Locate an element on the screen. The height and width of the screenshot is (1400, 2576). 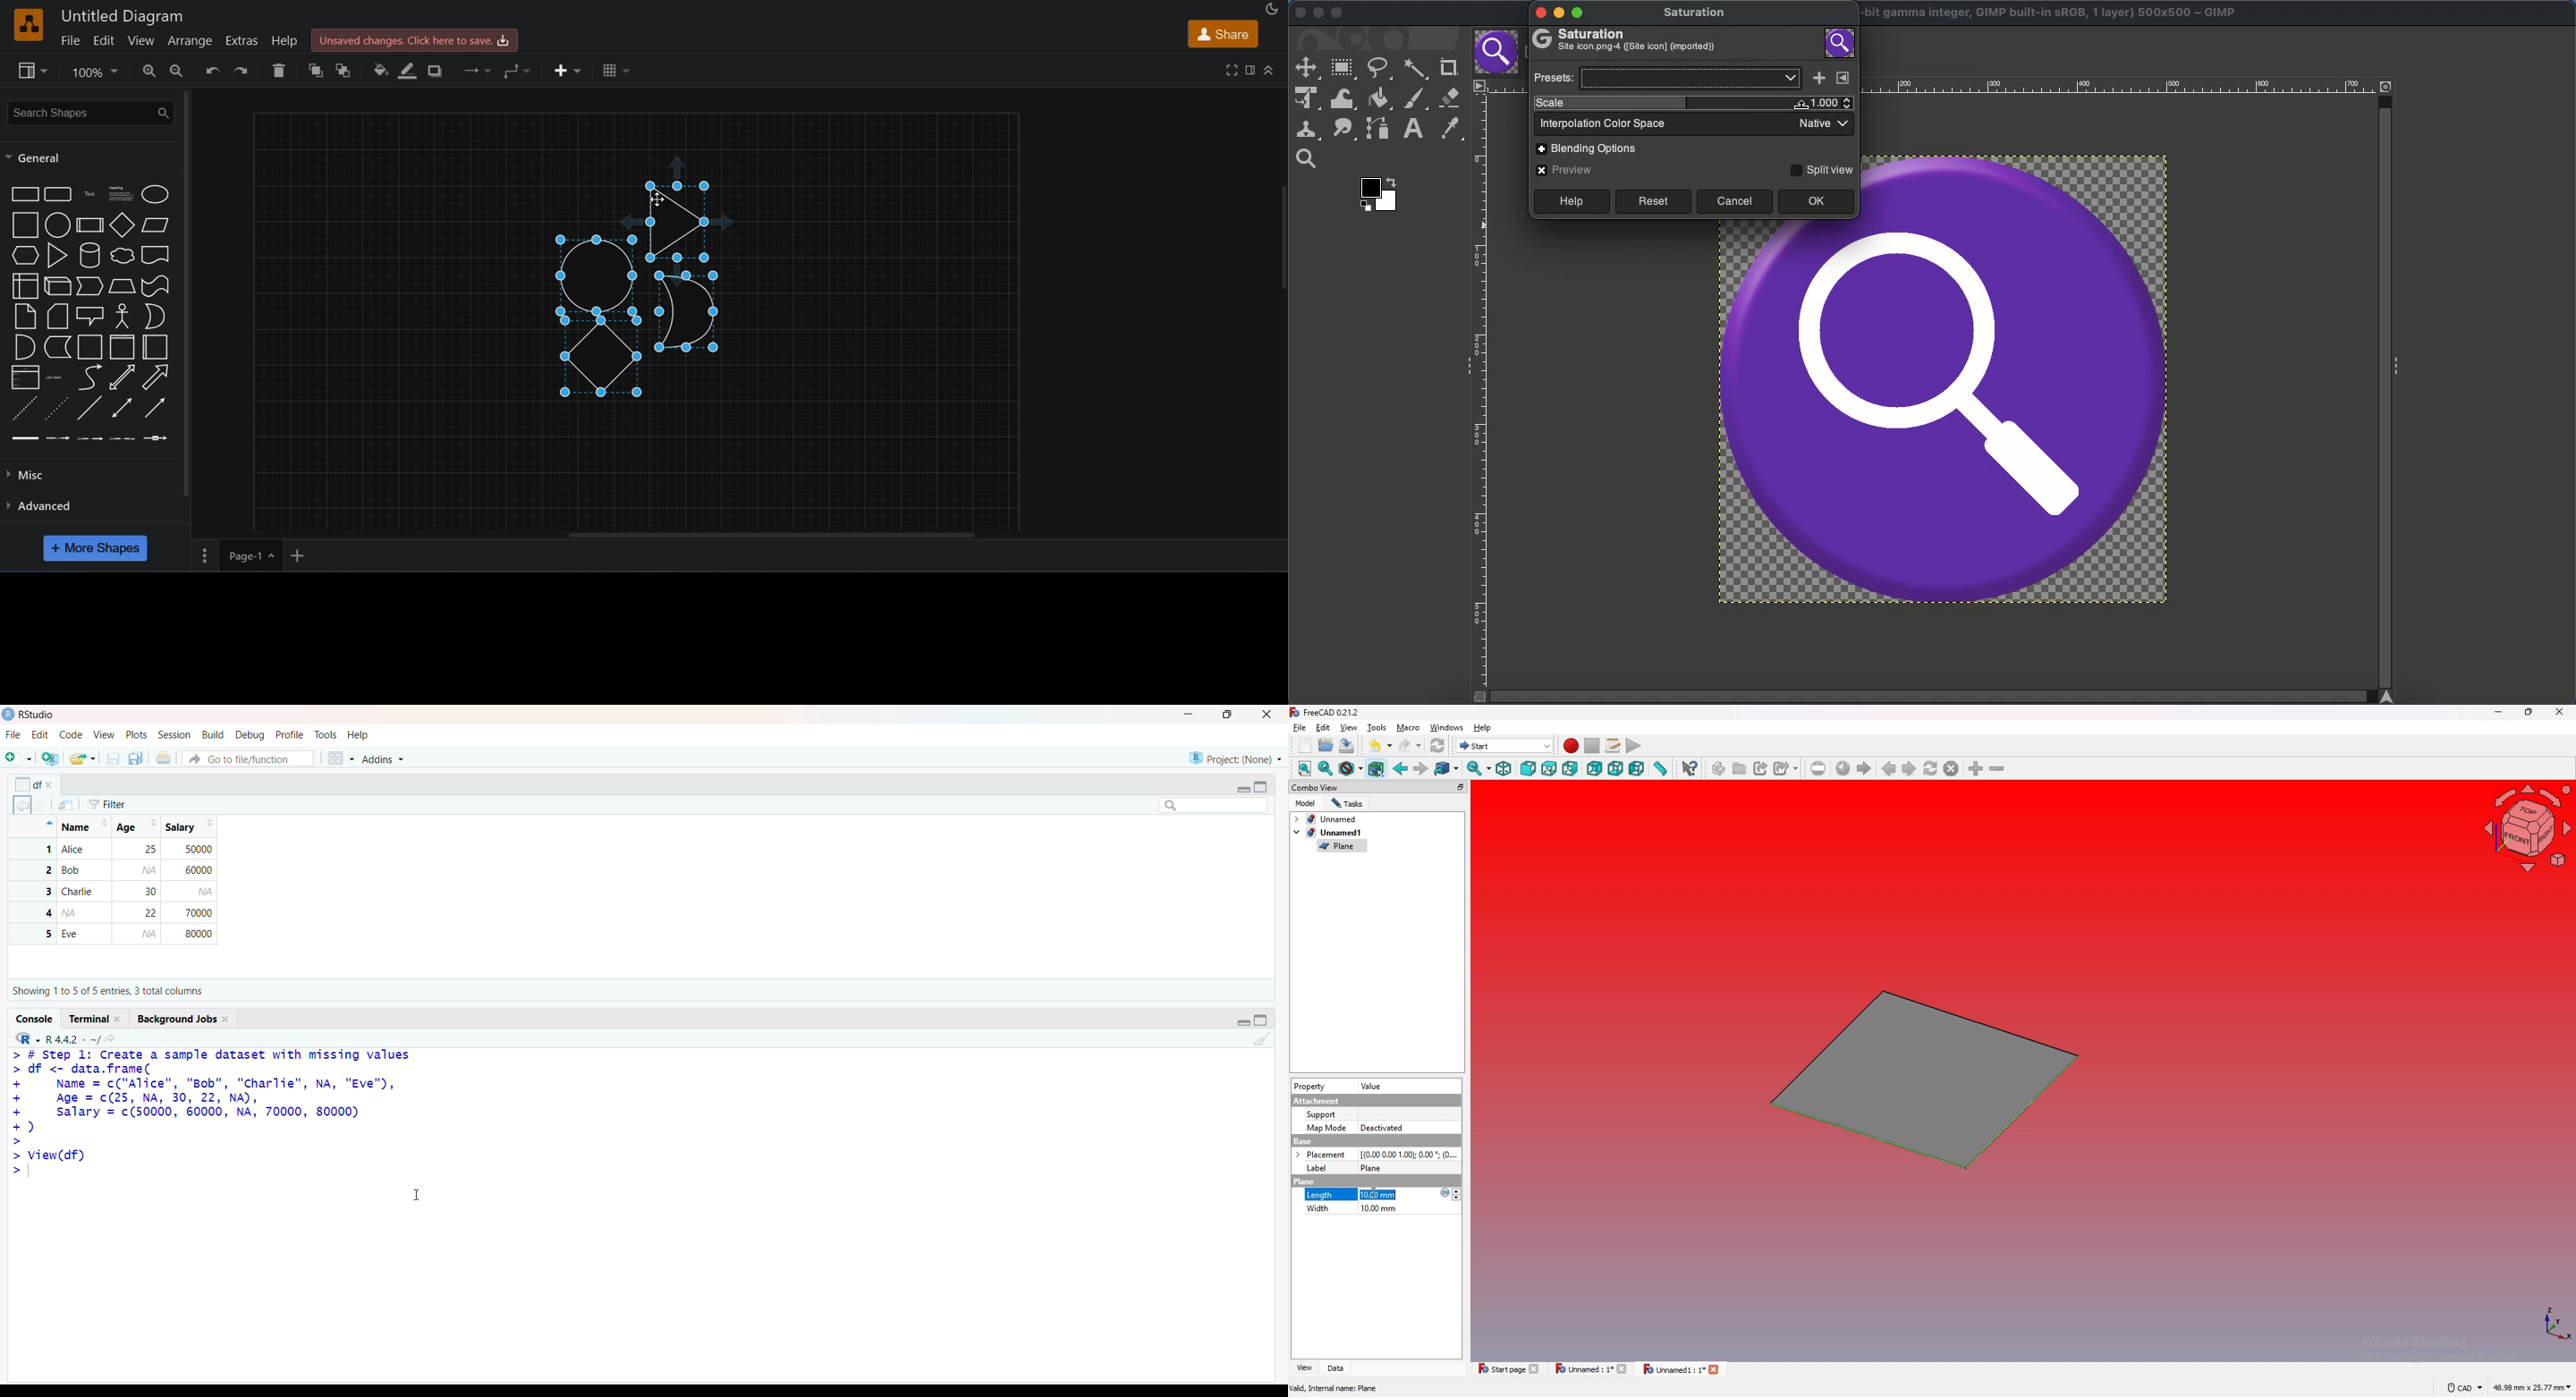
Clear console is located at coordinates (1263, 1043).